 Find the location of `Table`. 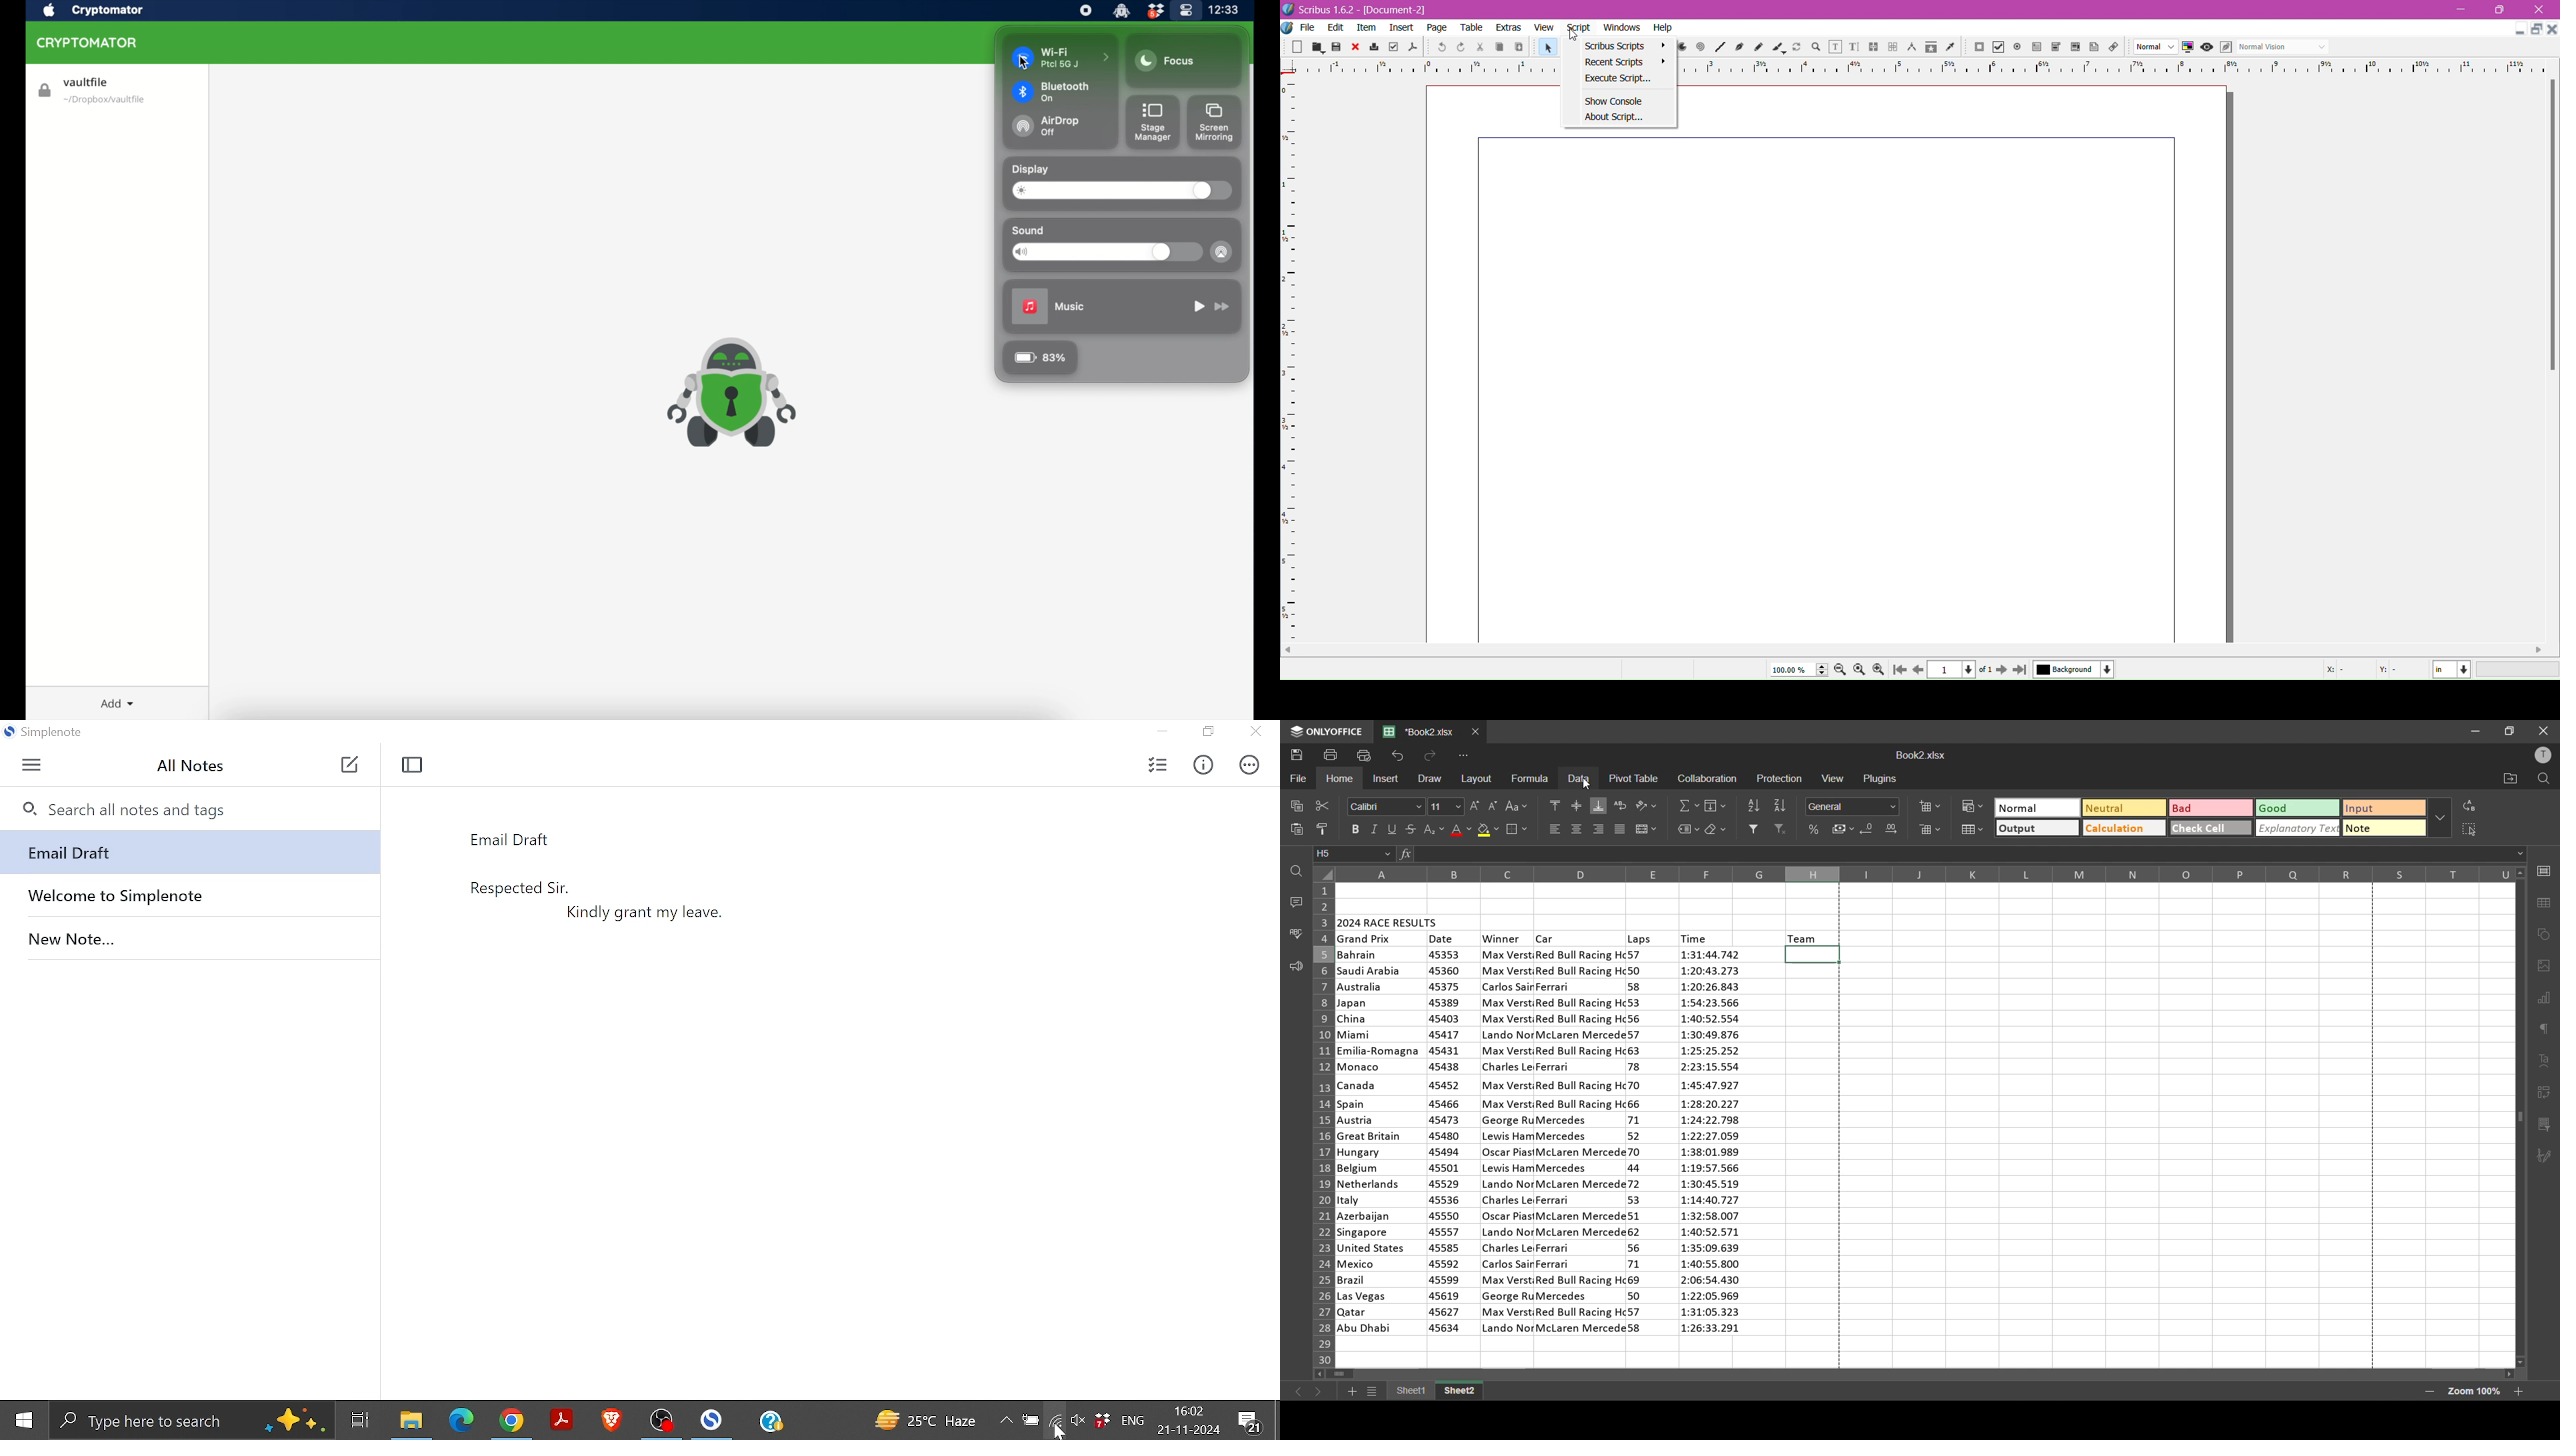

Table is located at coordinates (1472, 28).